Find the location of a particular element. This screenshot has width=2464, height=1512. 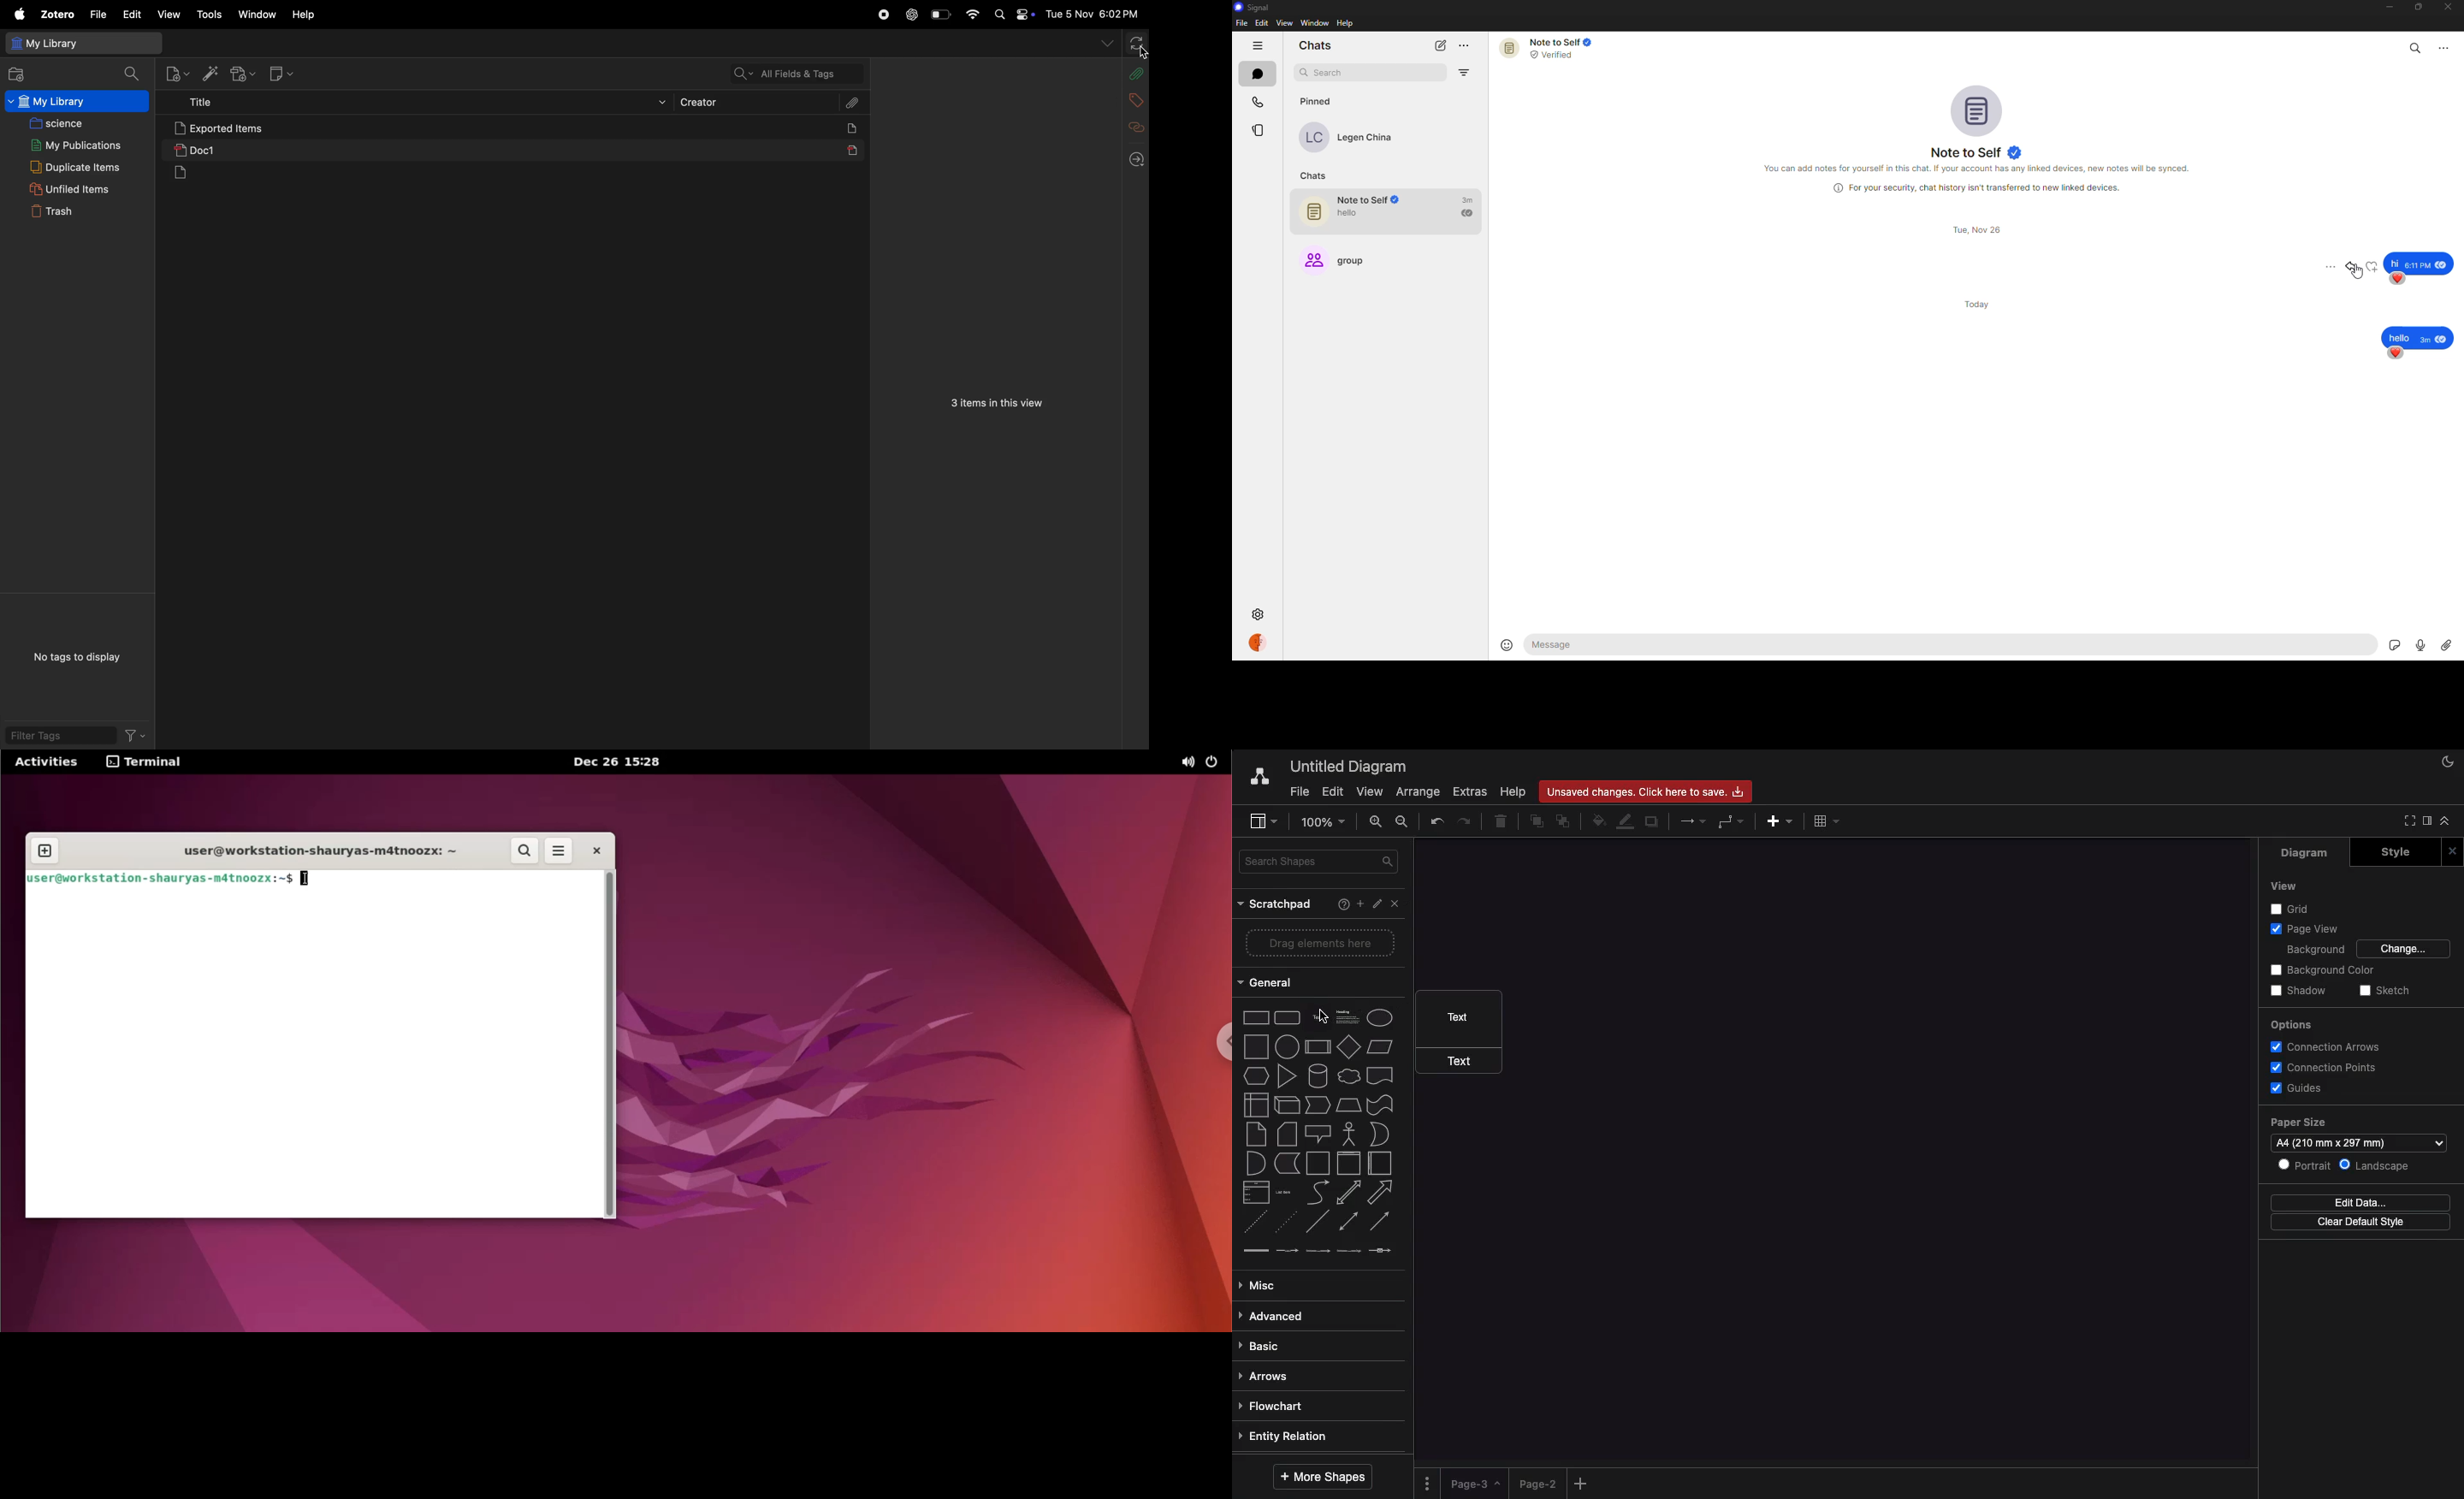

Sketch is located at coordinates (2383, 991).